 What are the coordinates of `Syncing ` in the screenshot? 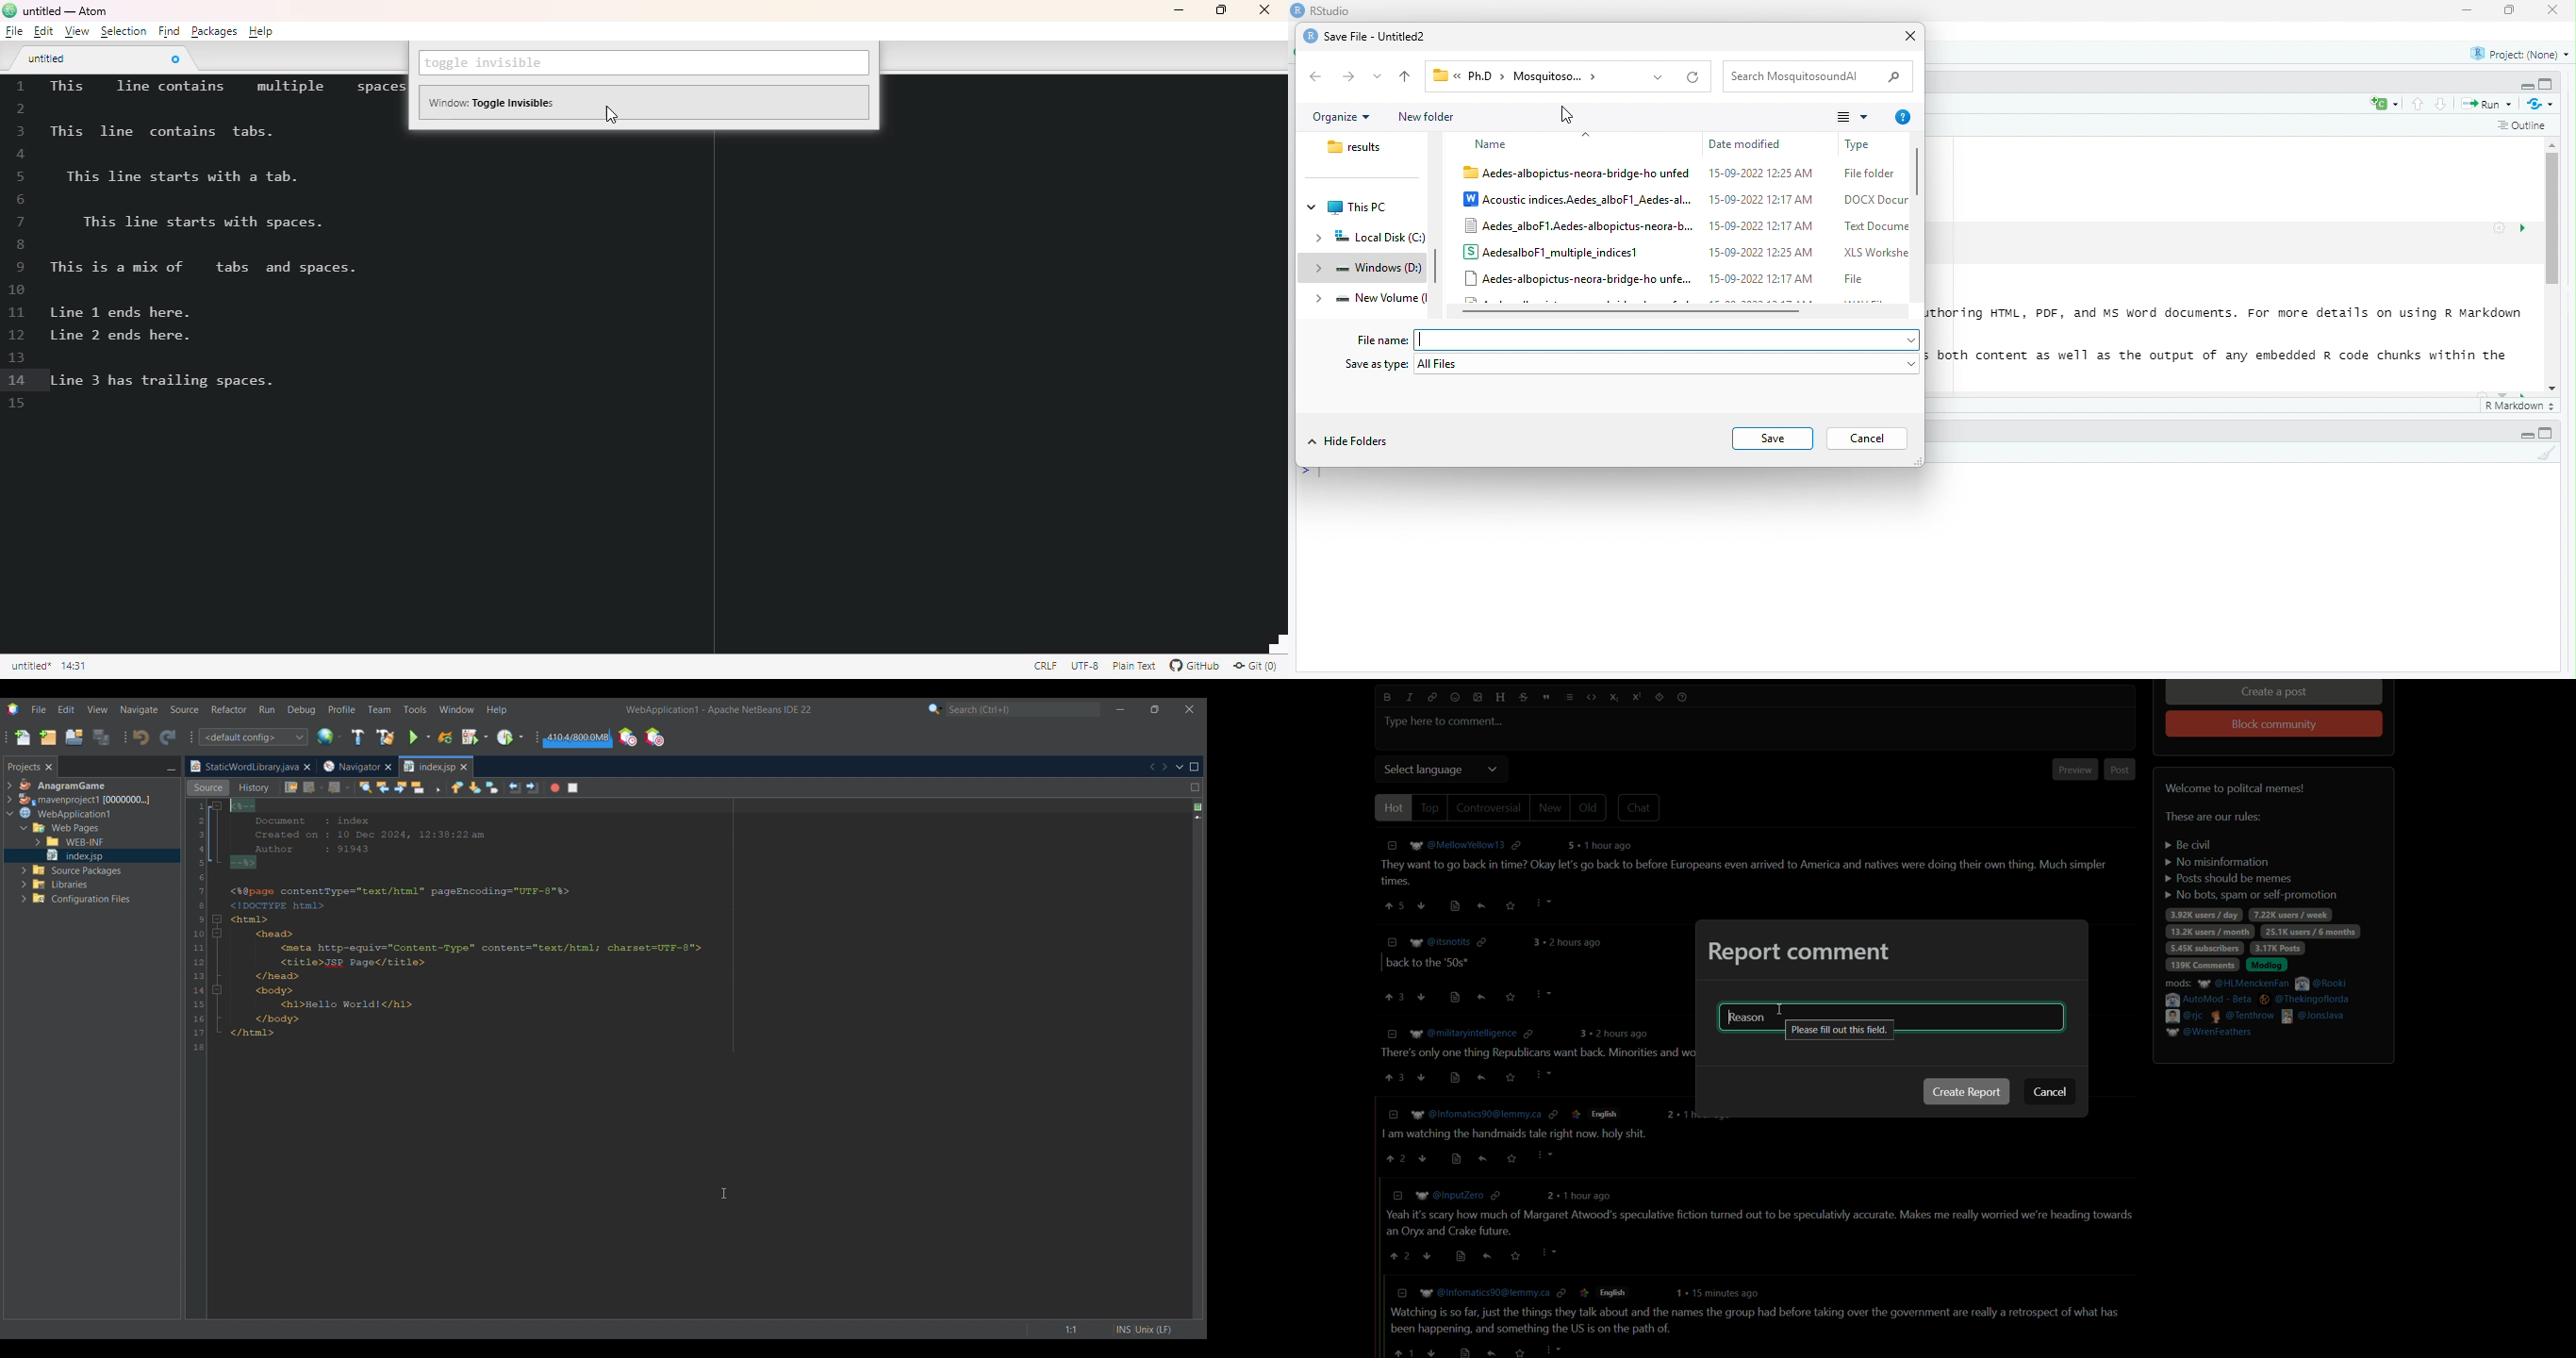 It's located at (2542, 104).